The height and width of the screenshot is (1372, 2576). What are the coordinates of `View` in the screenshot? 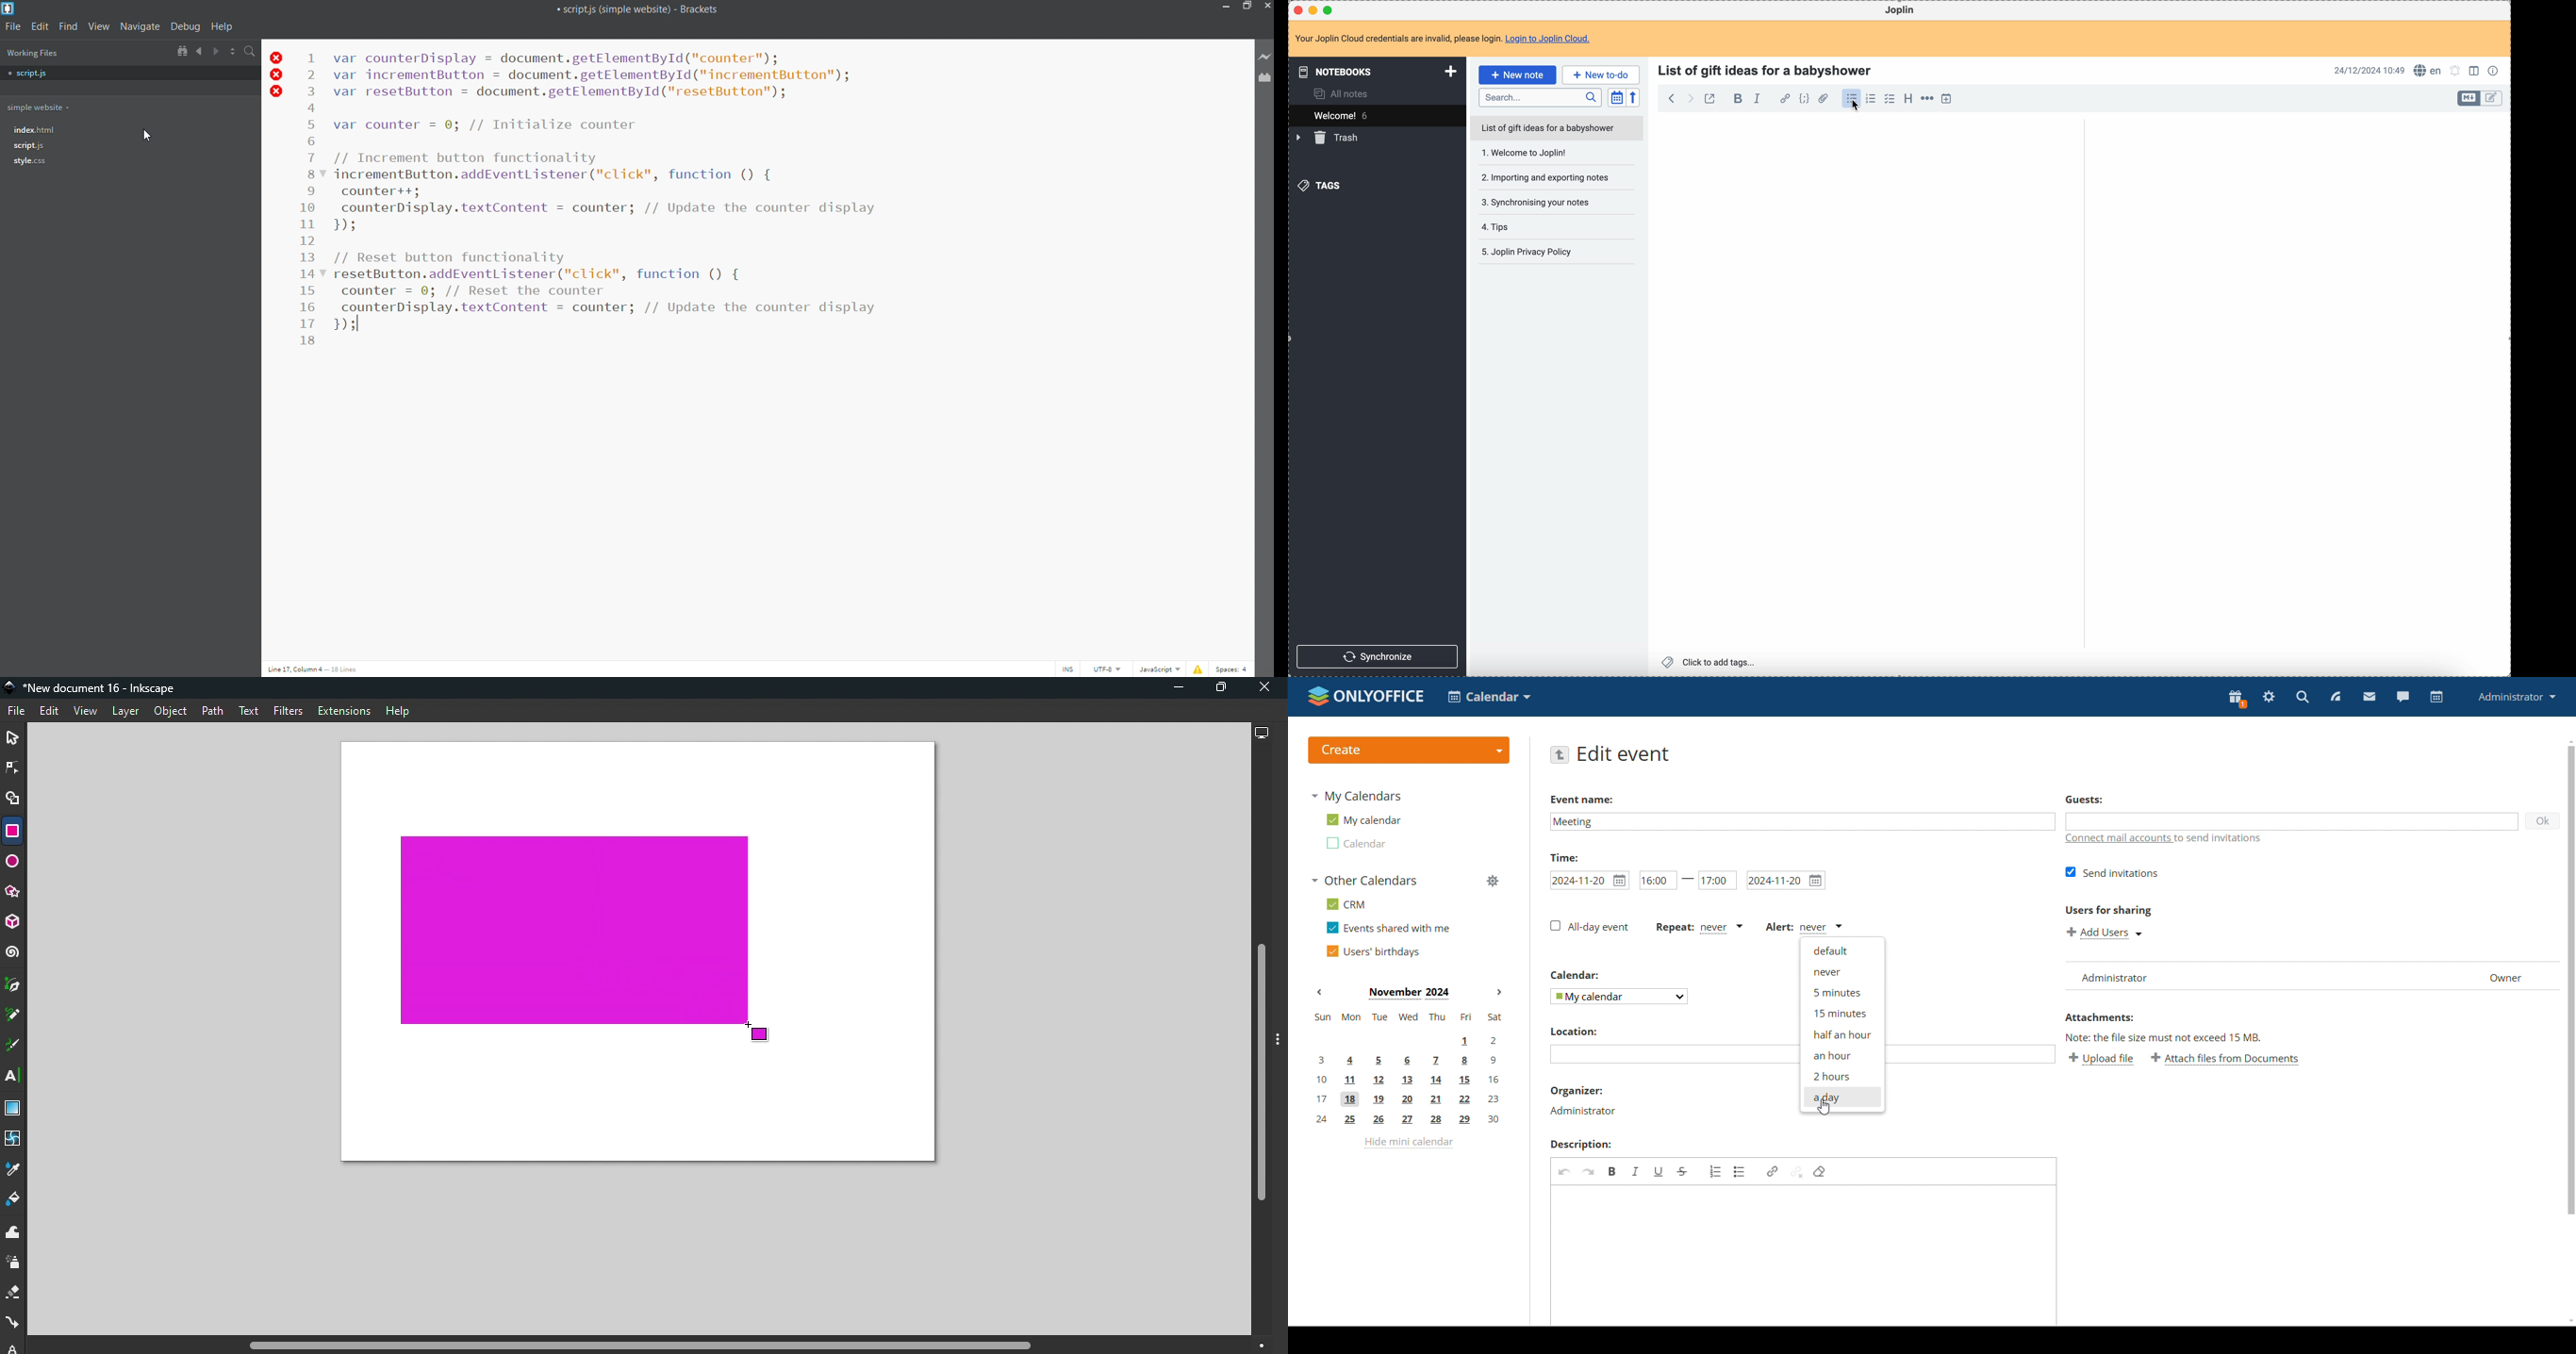 It's located at (84, 711).